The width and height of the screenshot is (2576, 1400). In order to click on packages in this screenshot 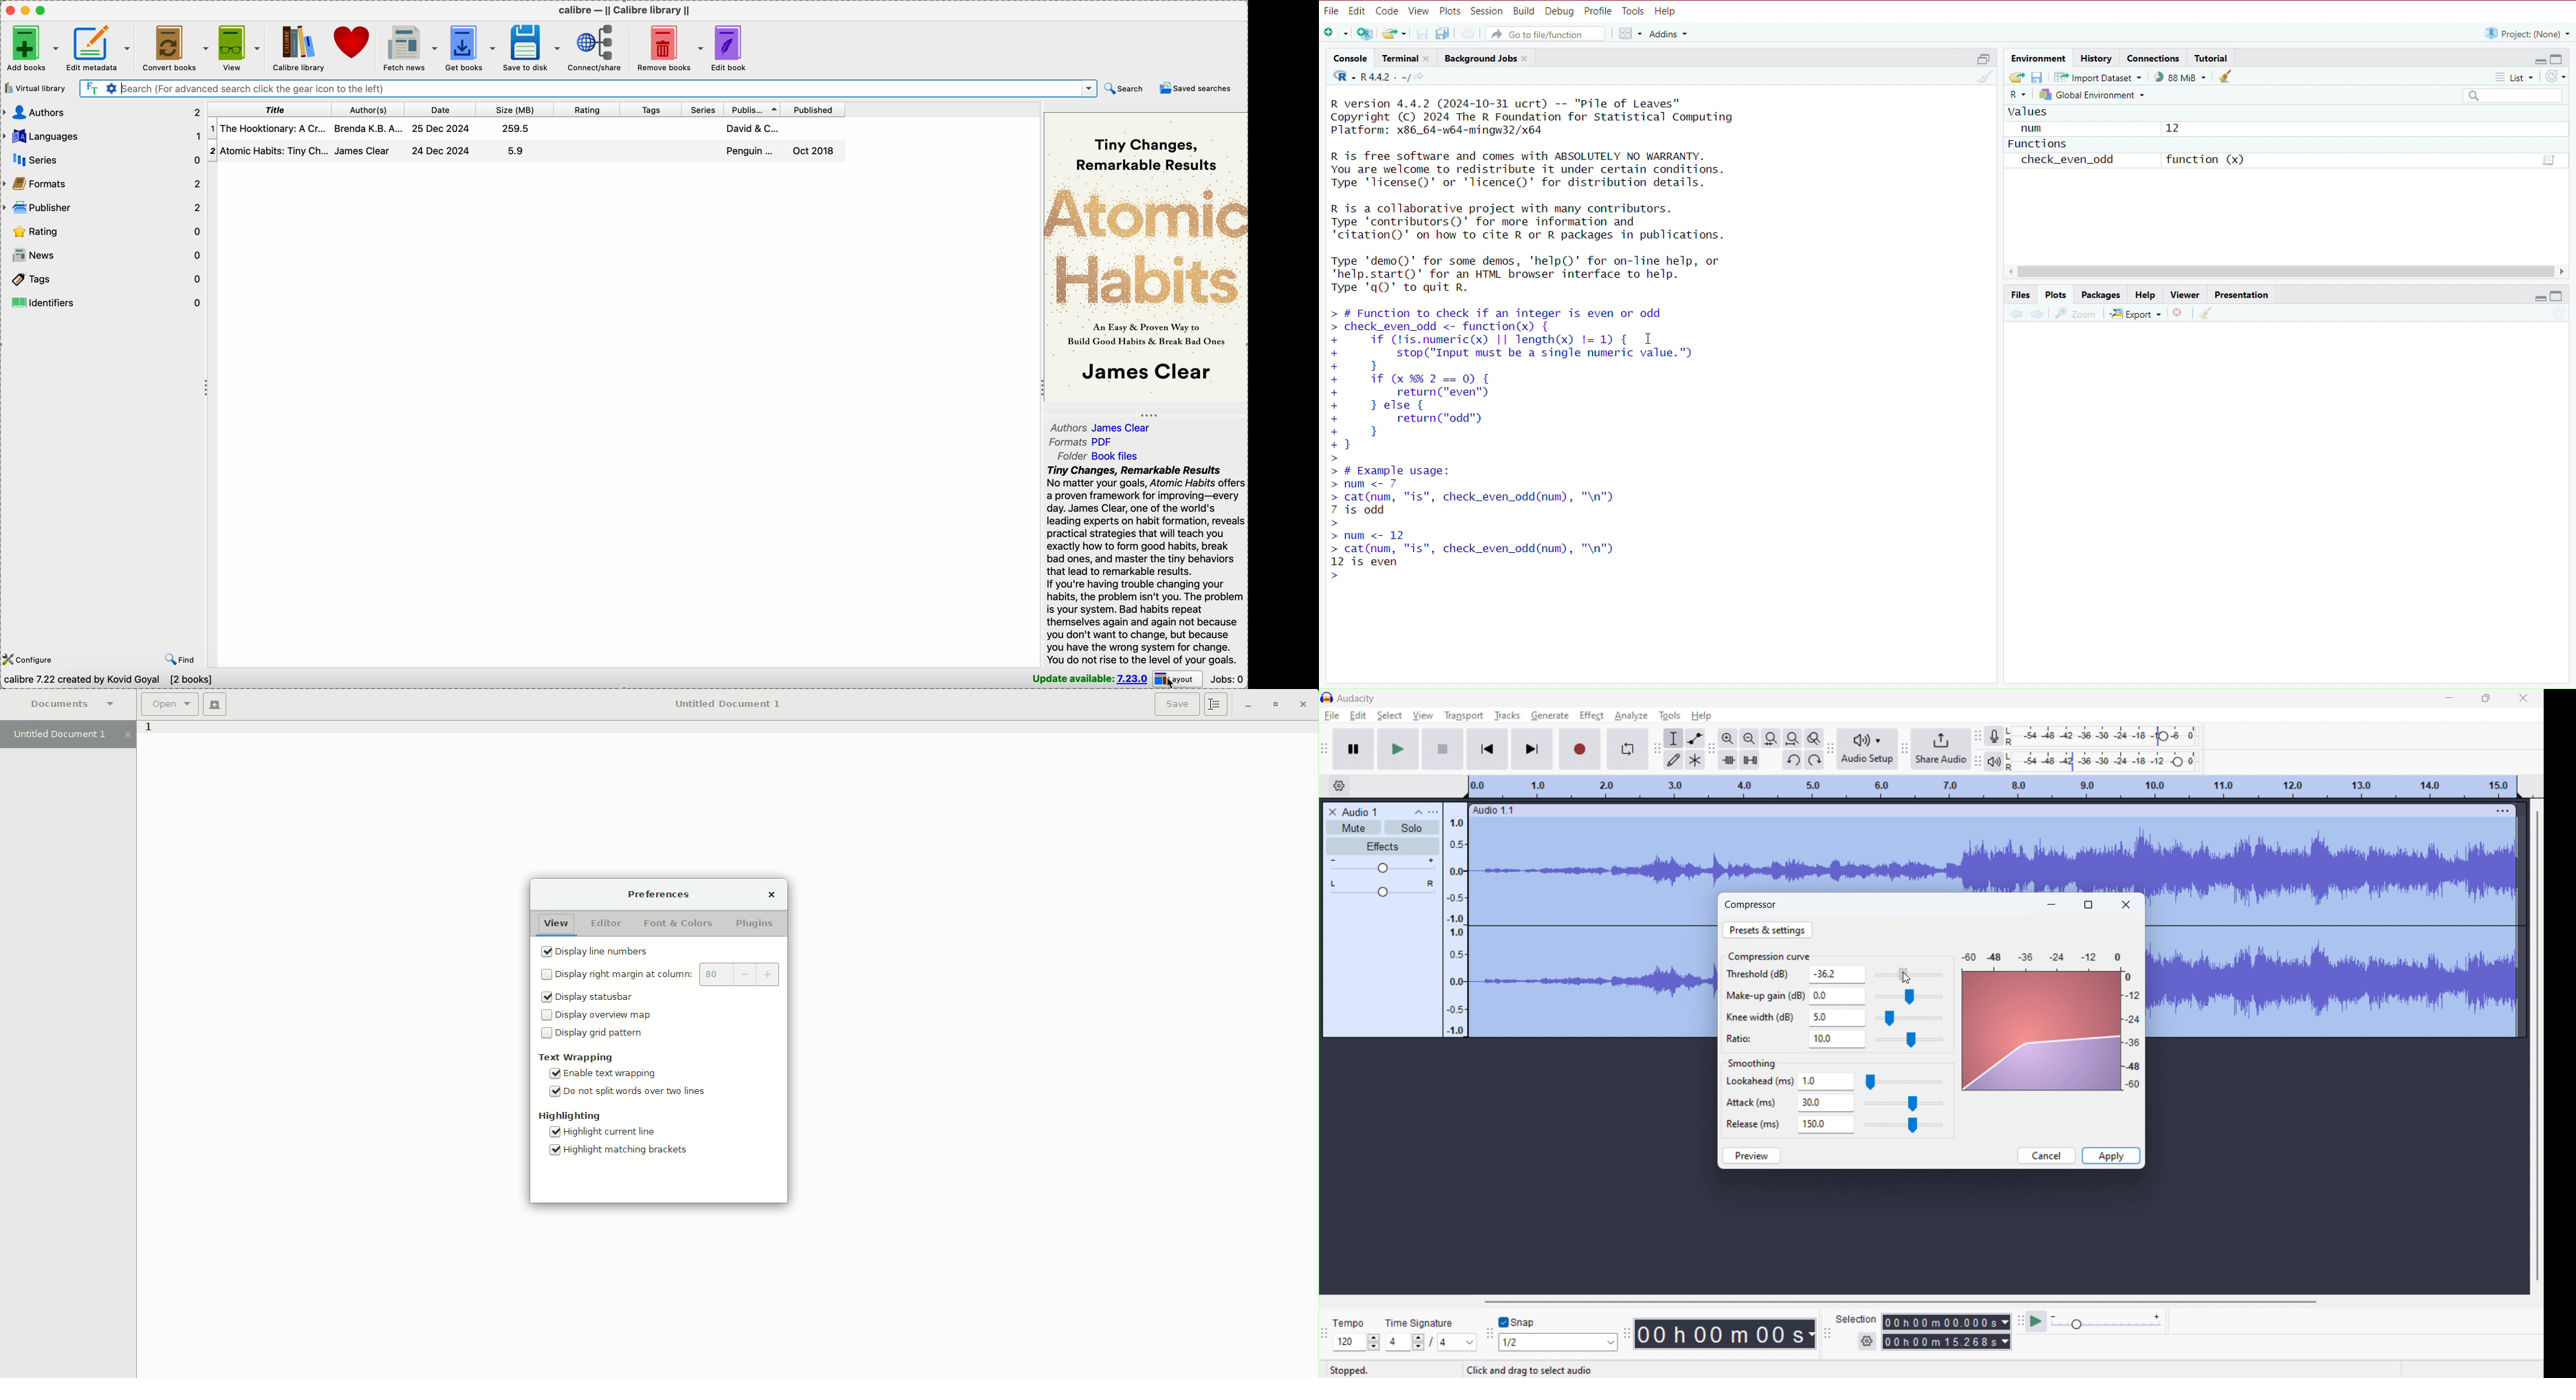, I will do `click(2102, 295)`.